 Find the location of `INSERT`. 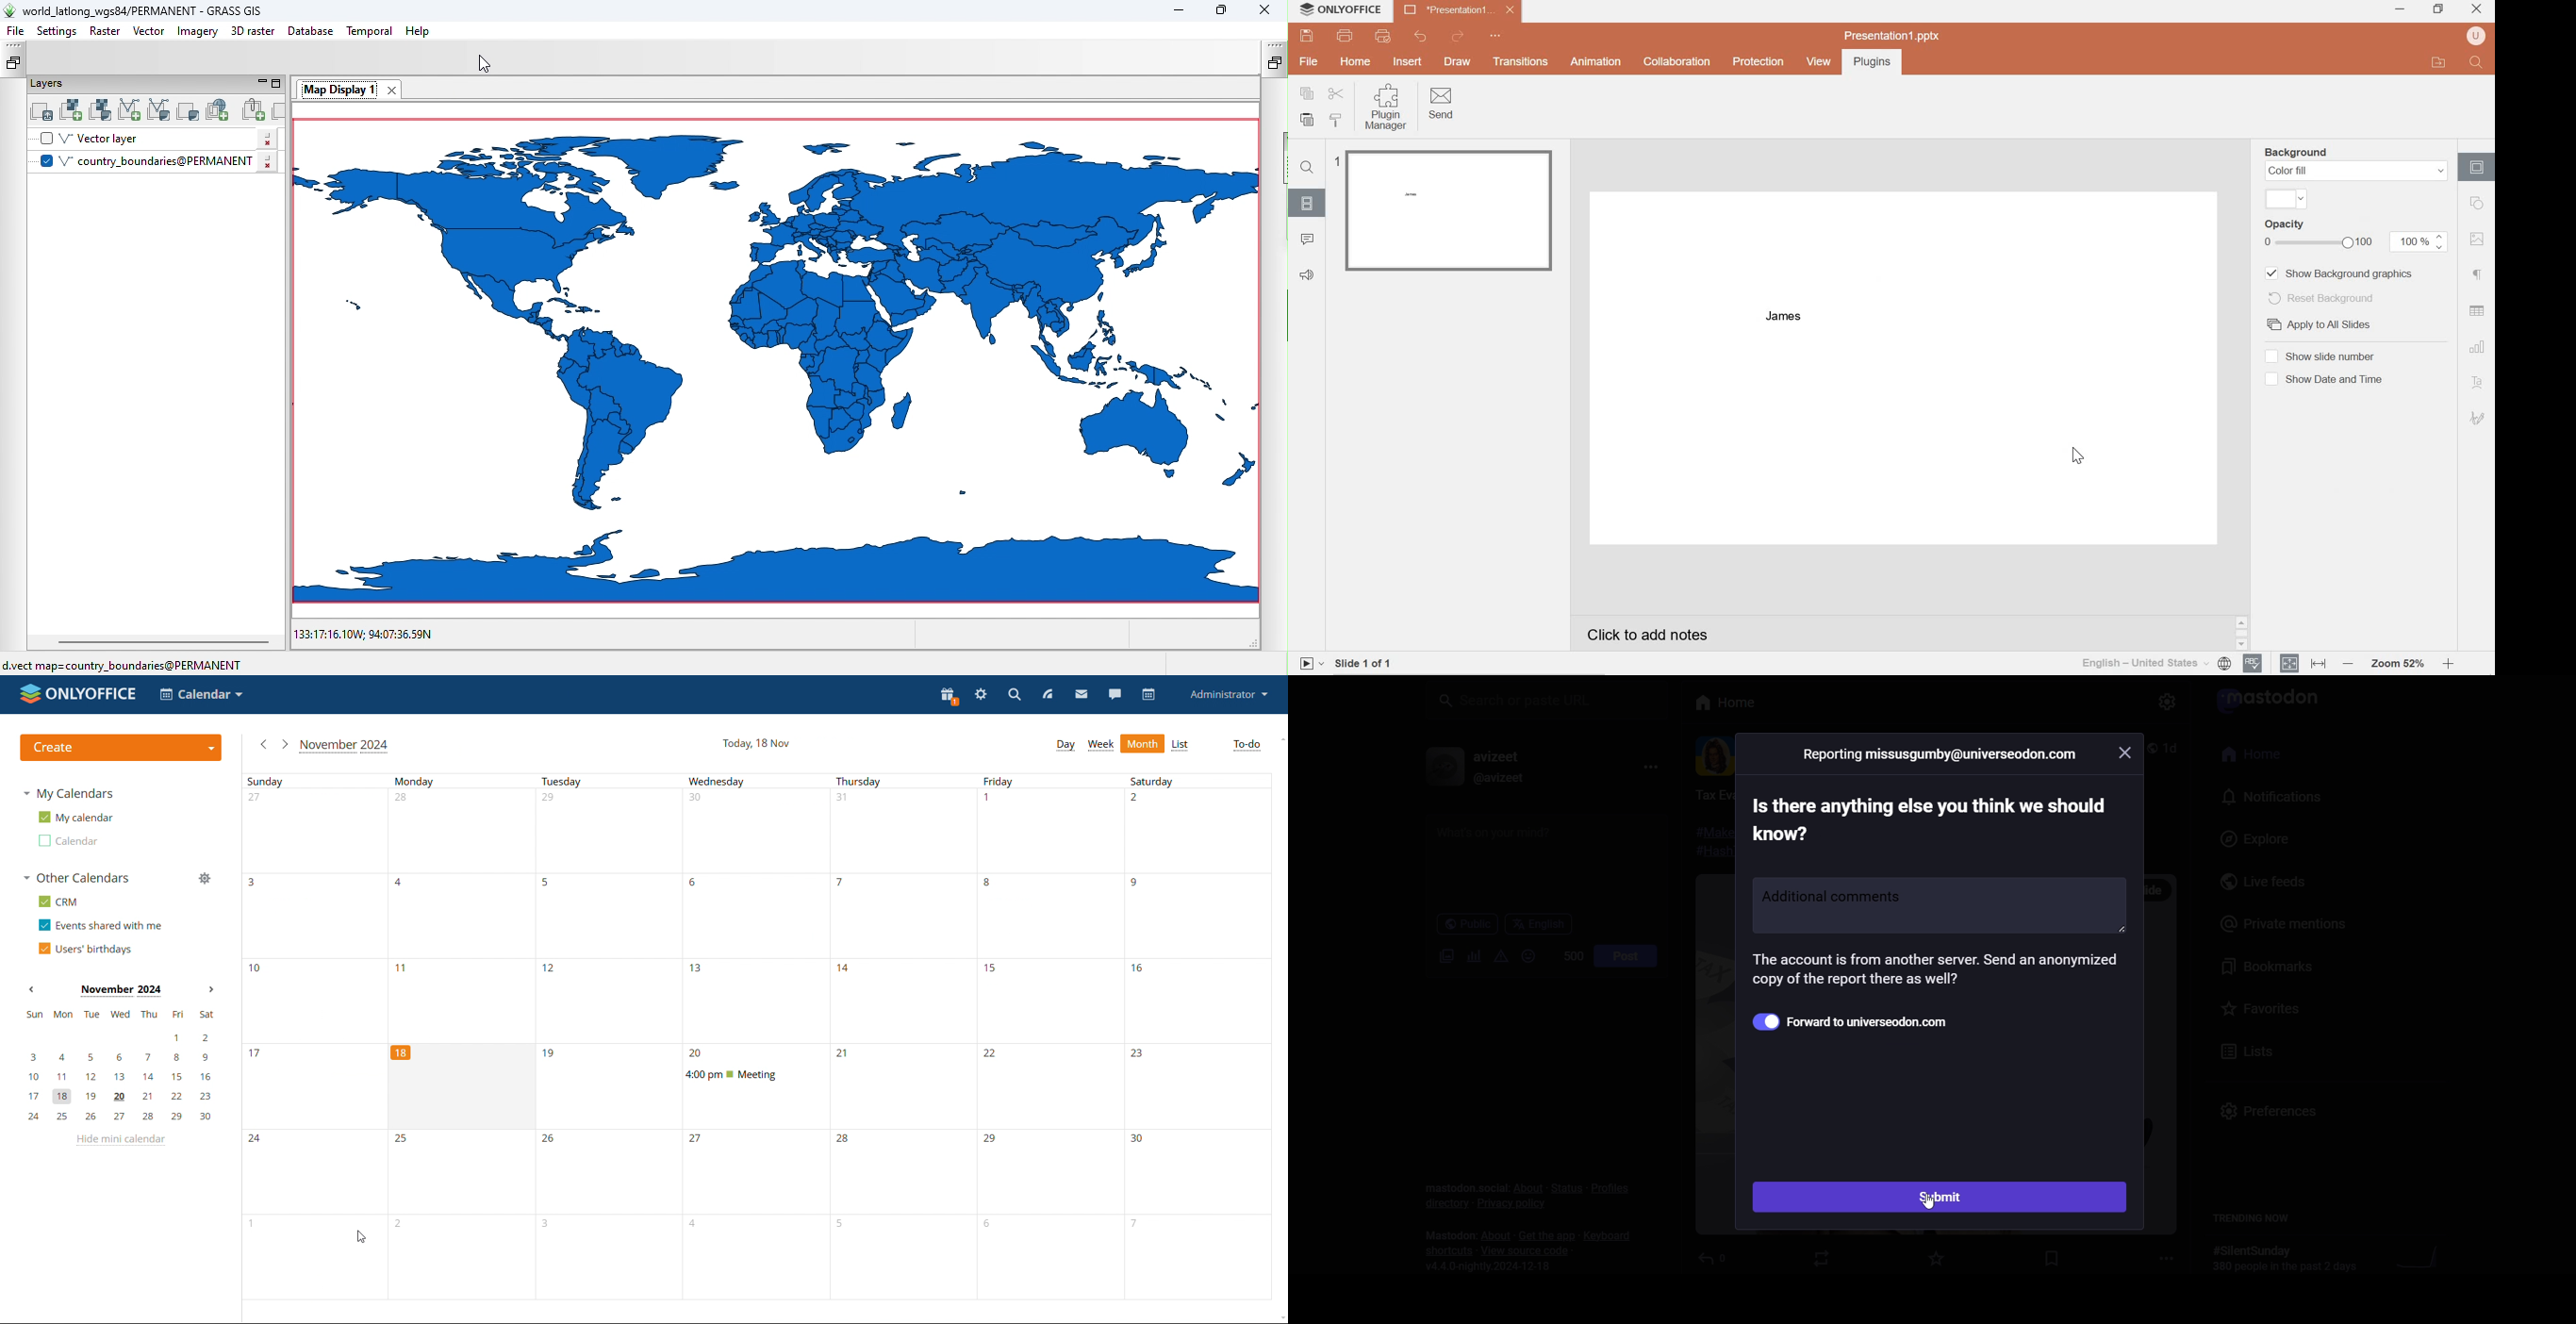

INSERT is located at coordinates (1409, 61).